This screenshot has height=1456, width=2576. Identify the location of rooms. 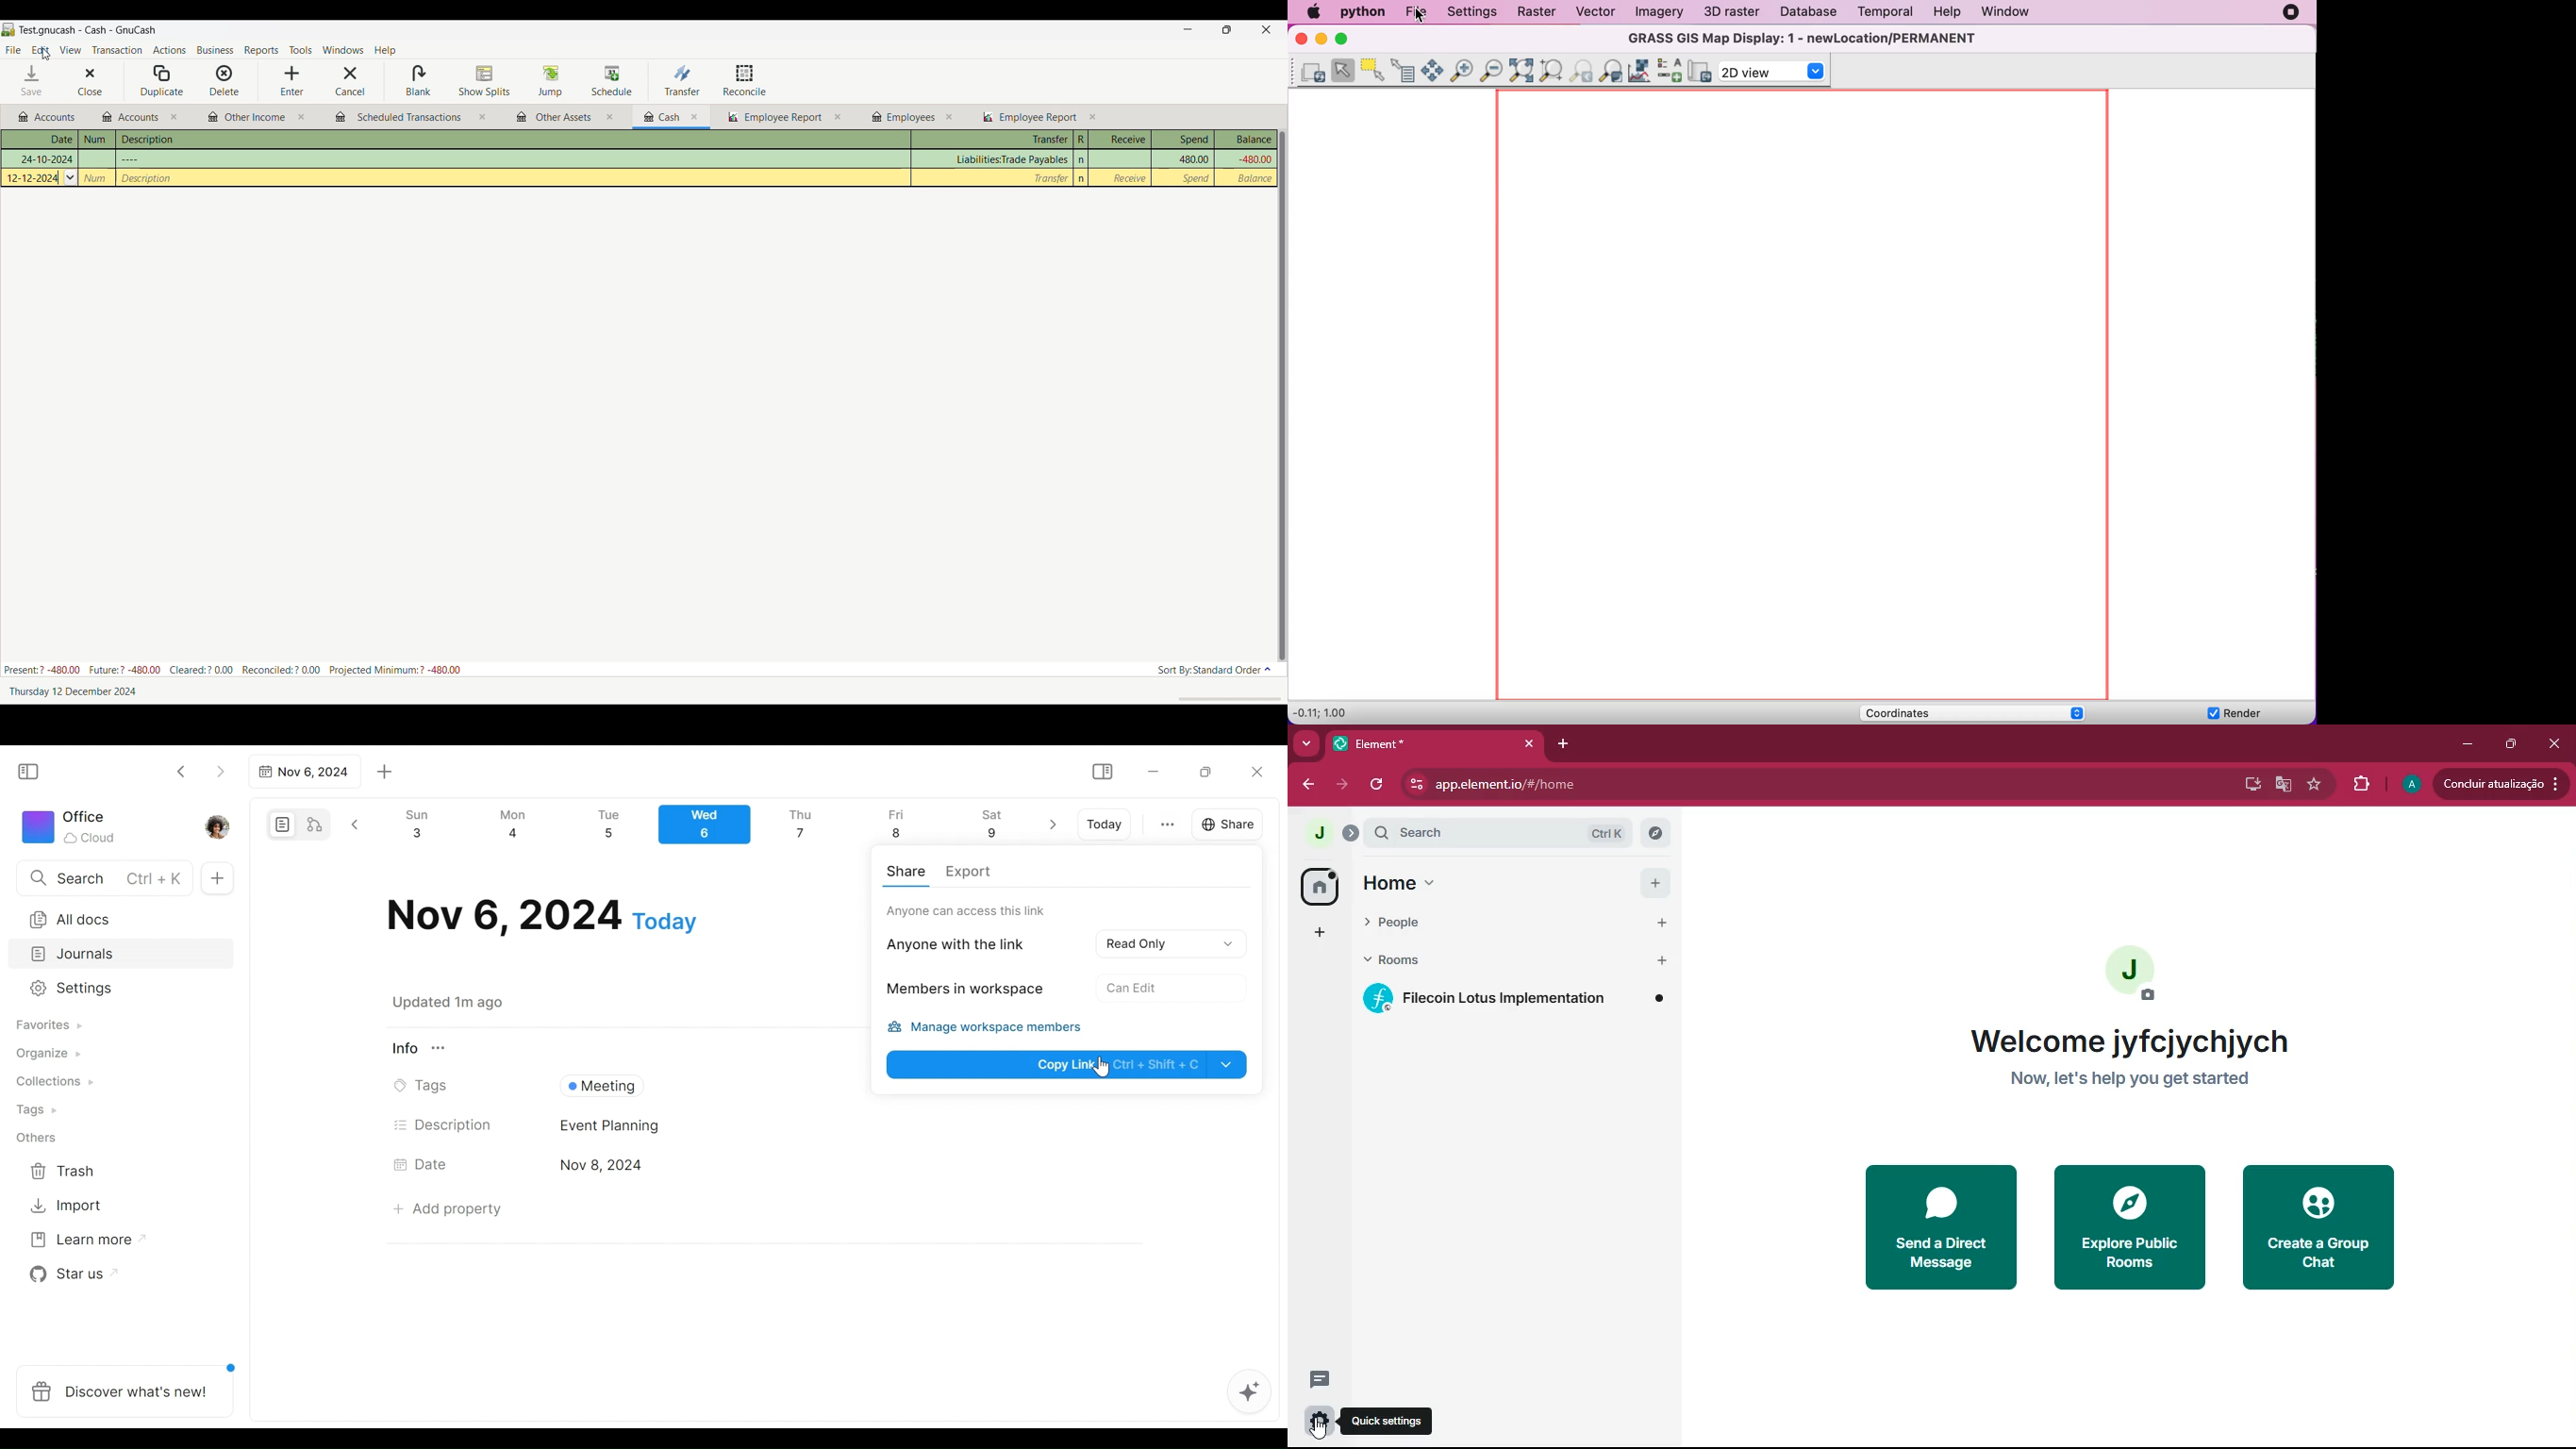
(1414, 961).